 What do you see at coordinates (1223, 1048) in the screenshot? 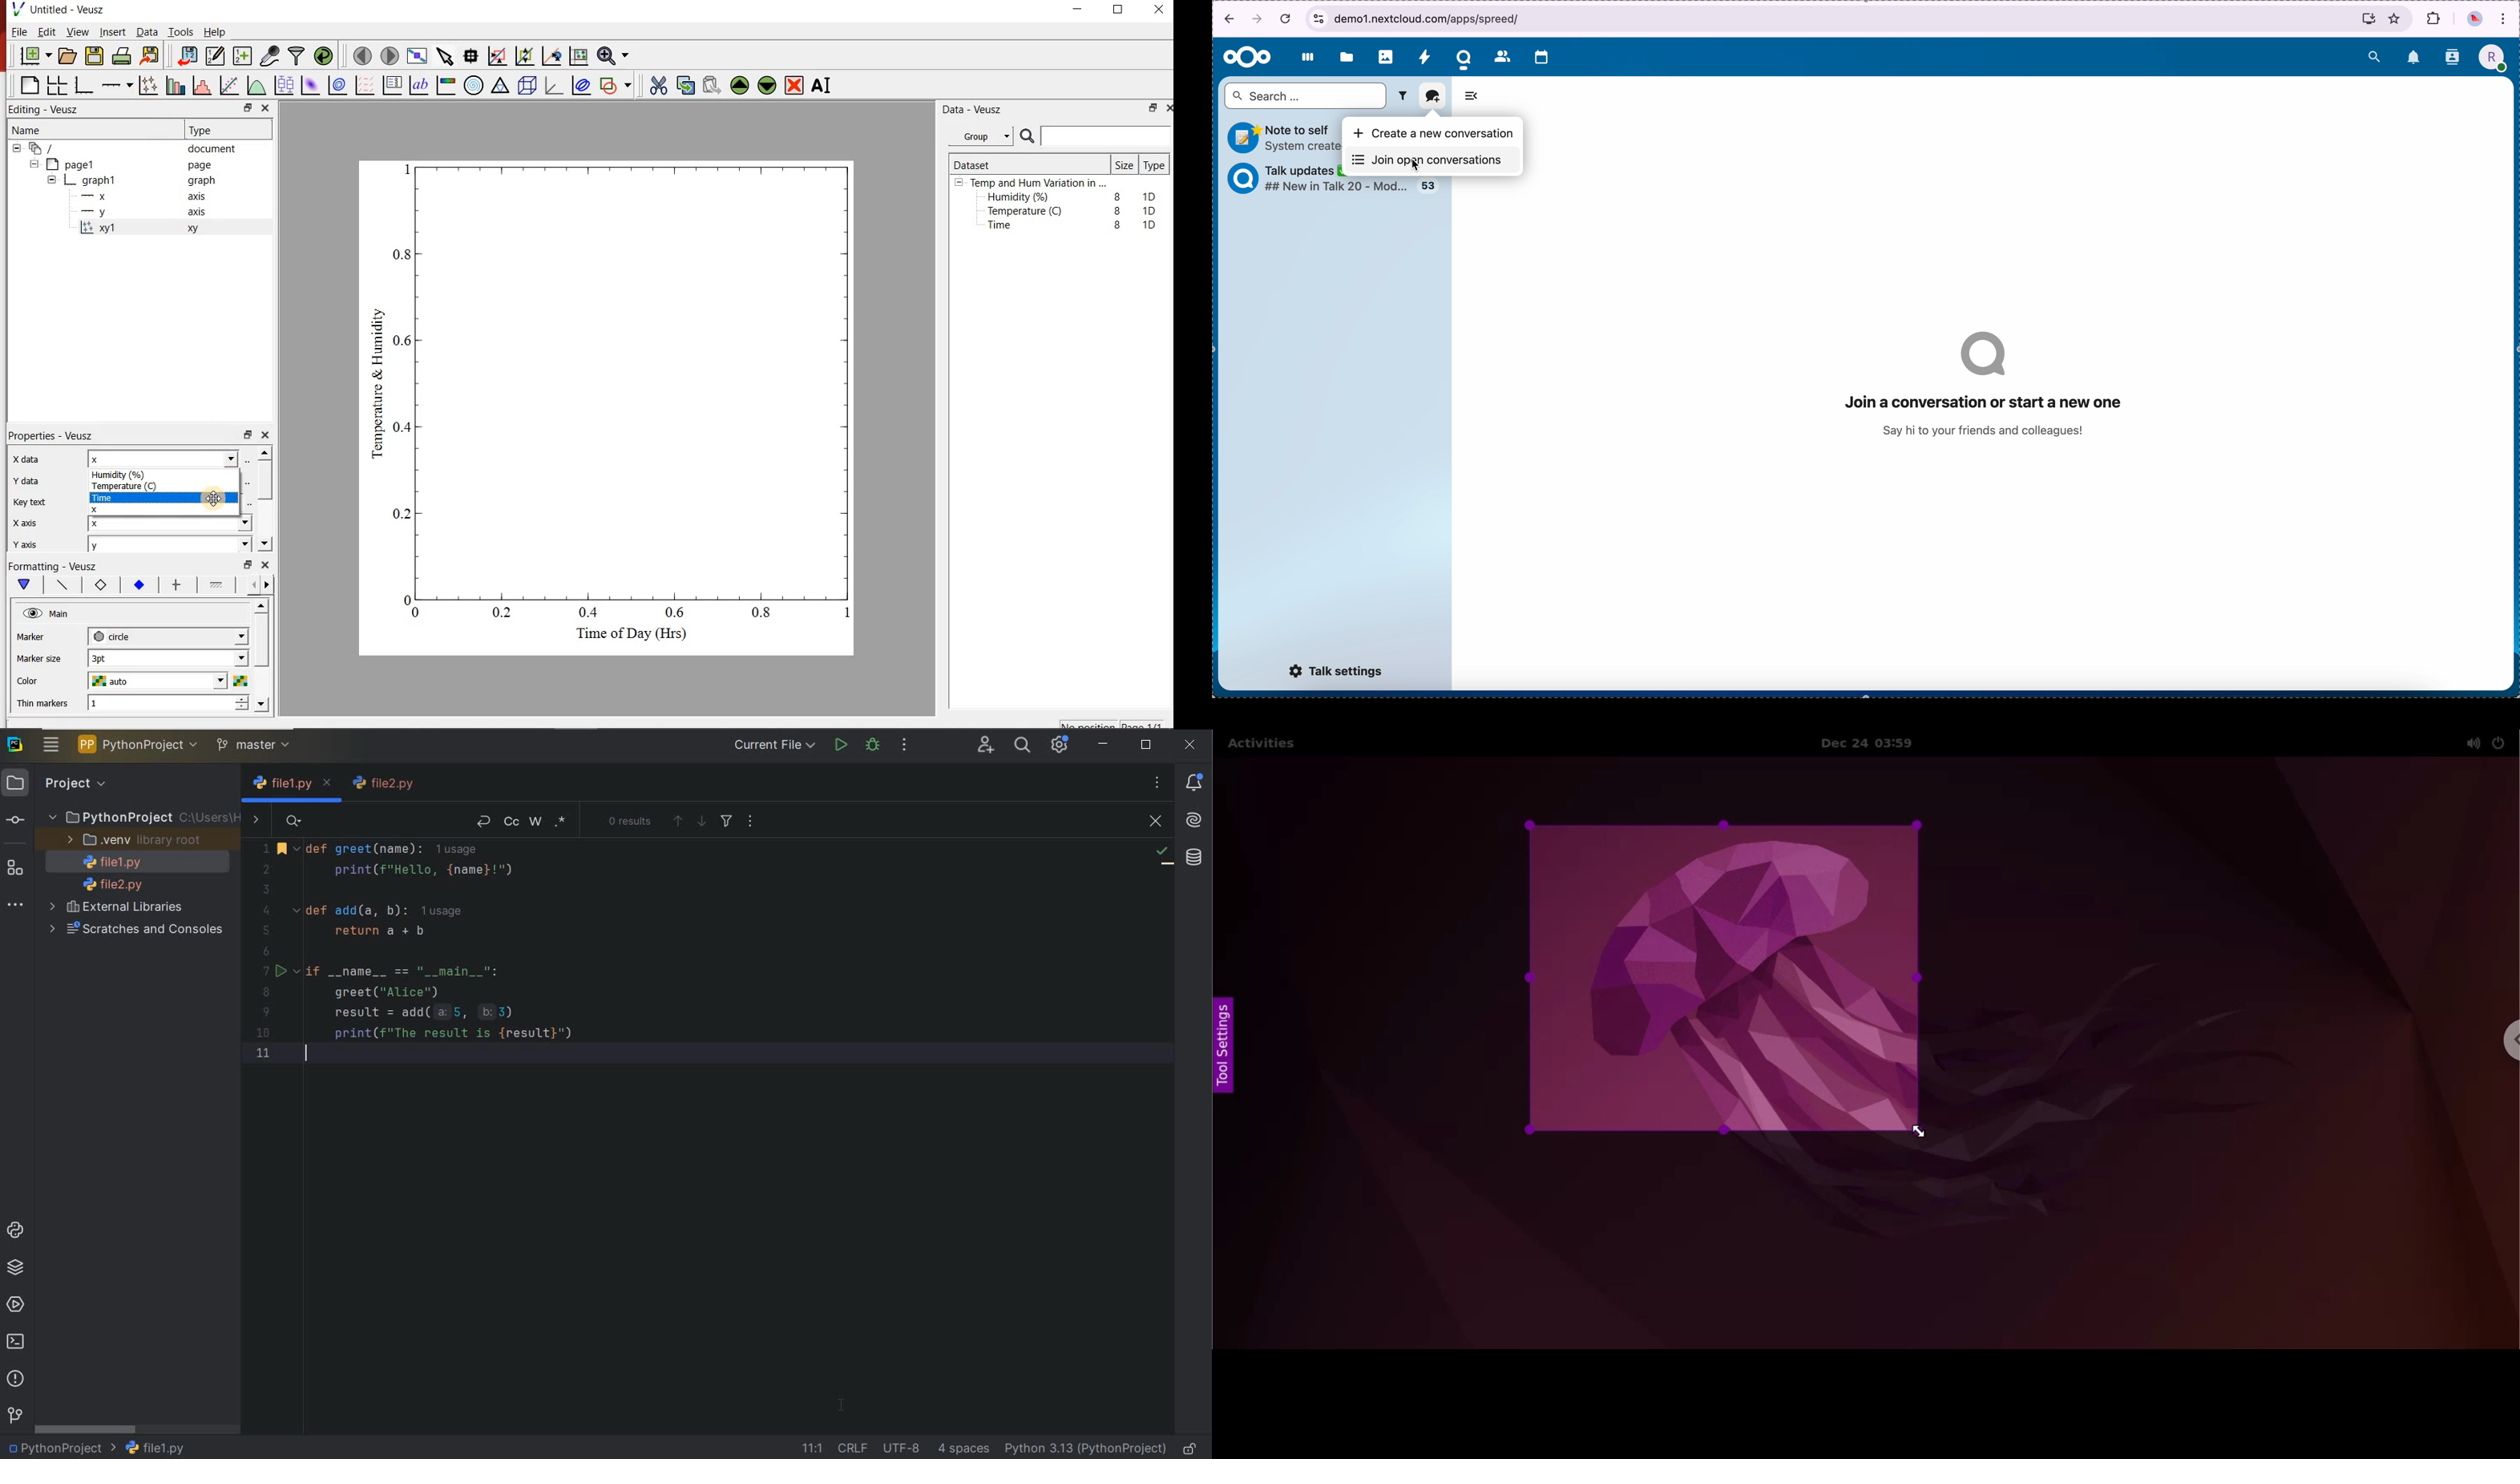
I see `tool settings ` at bounding box center [1223, 1048].